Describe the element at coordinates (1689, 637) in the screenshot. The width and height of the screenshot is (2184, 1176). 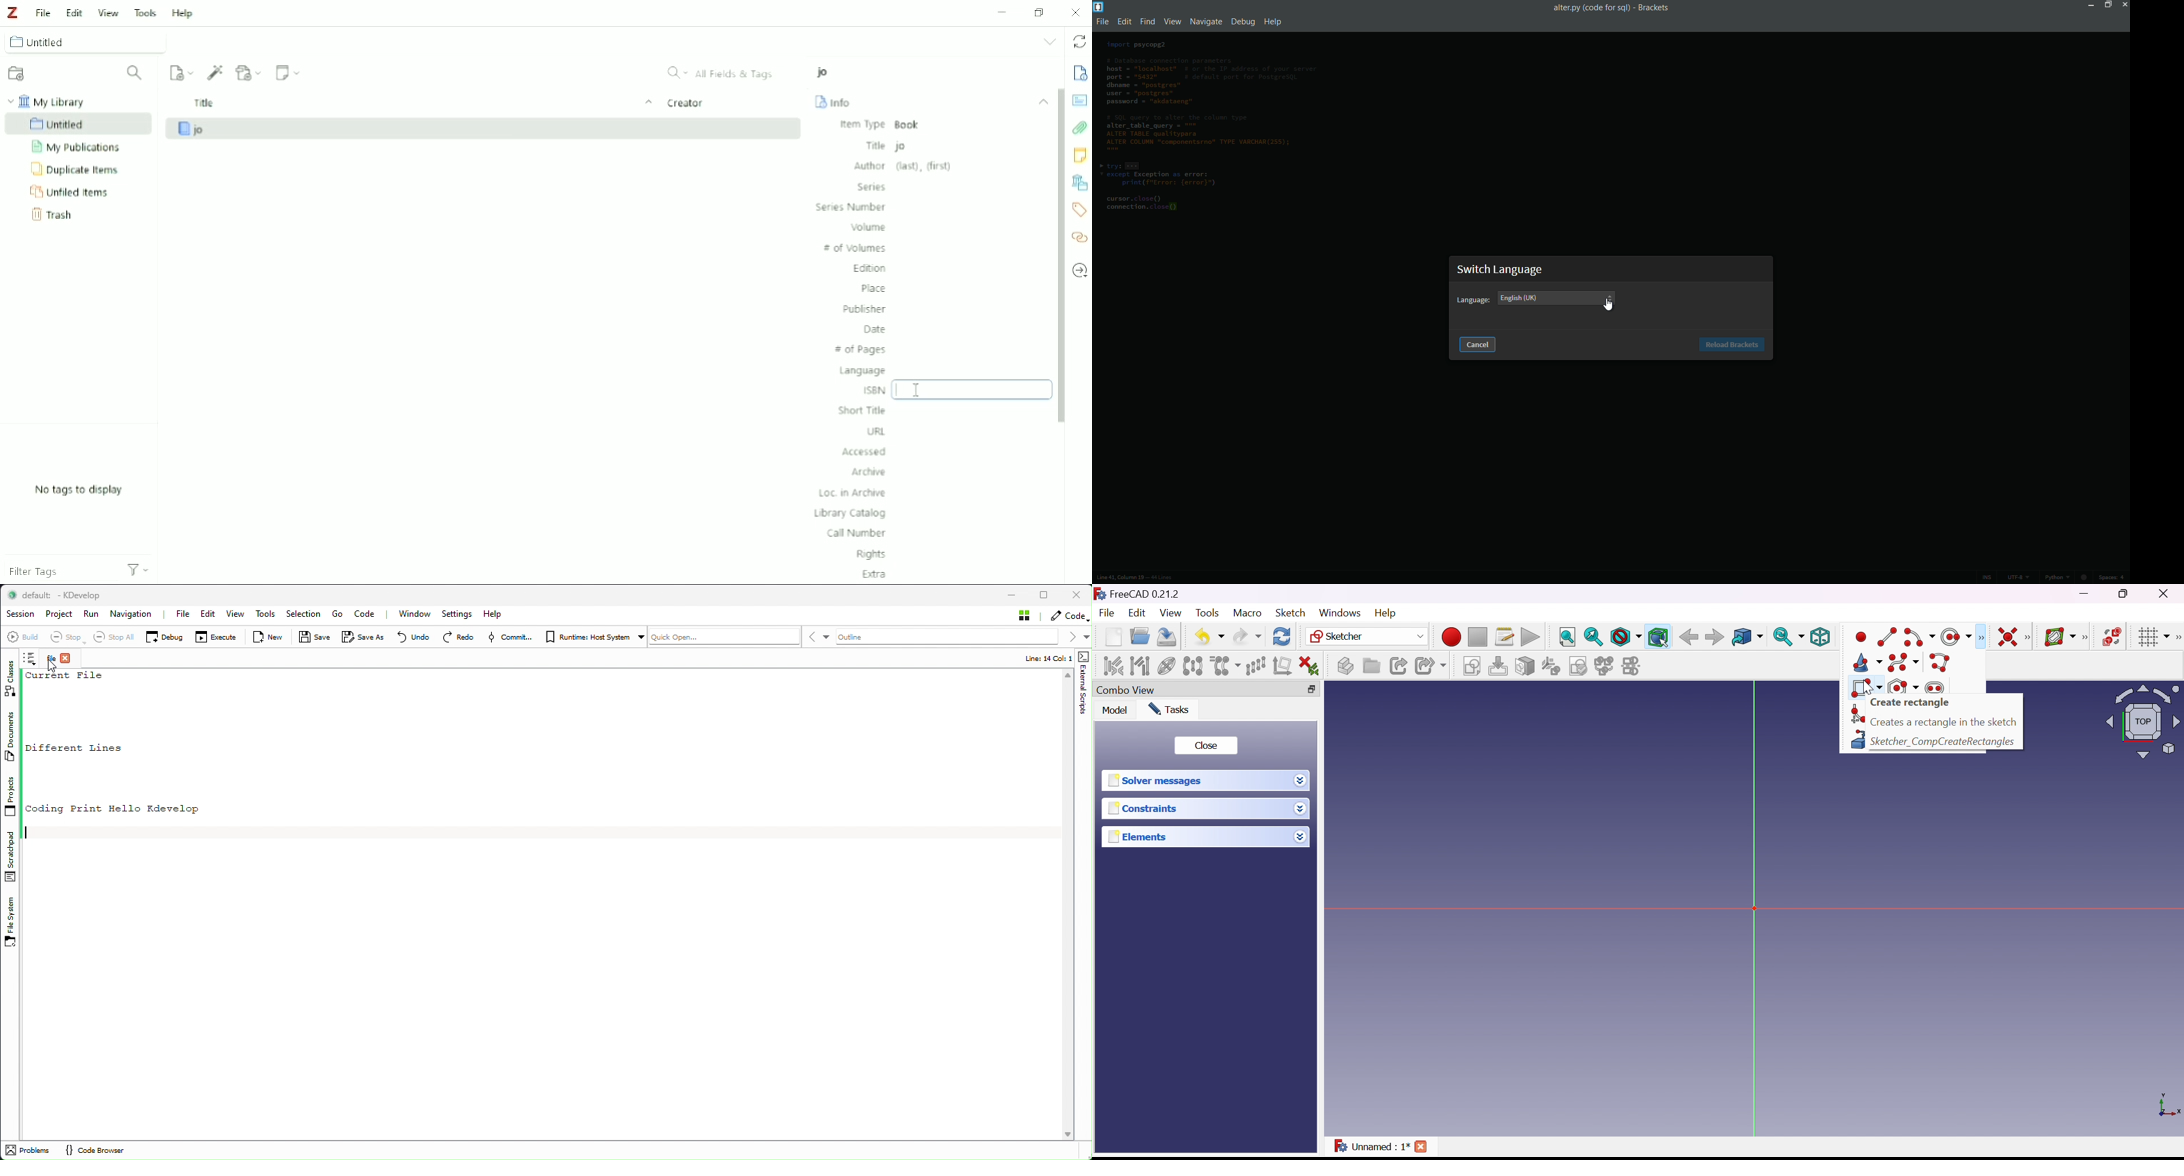
I see `Back` at that location.